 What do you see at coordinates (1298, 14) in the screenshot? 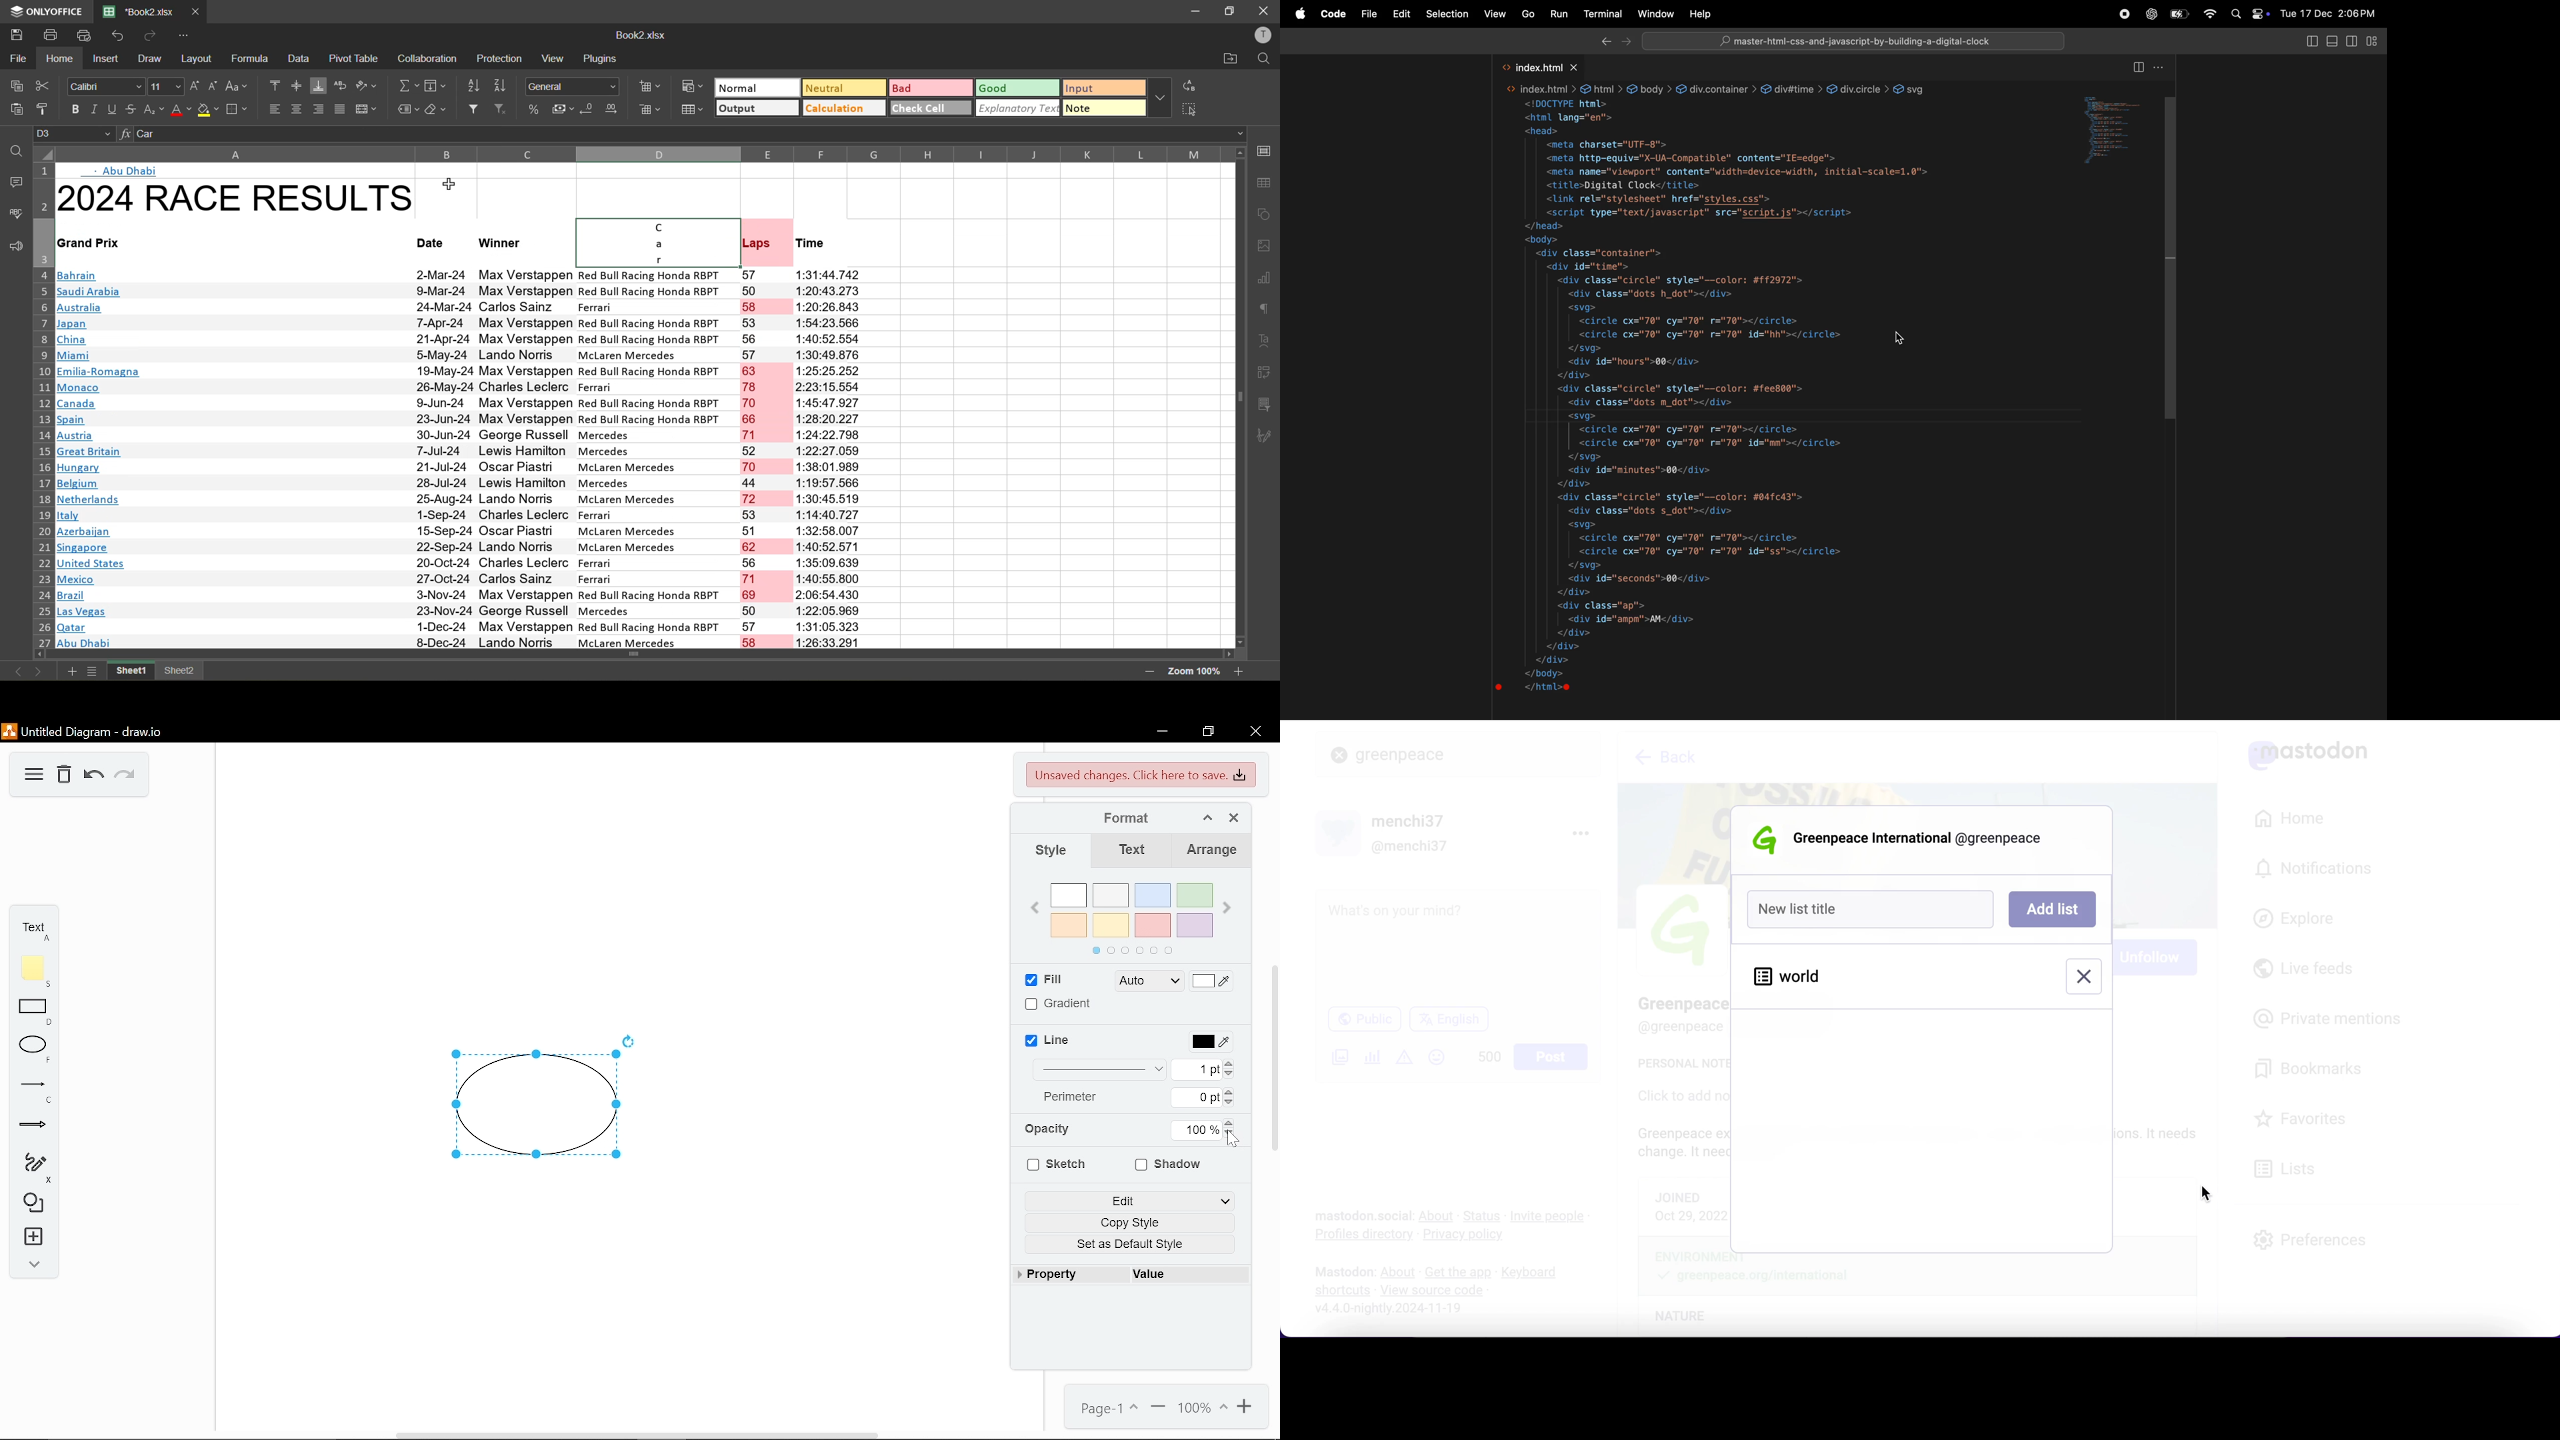
I see `Apple mneu` at bounding box center [1298, 14].